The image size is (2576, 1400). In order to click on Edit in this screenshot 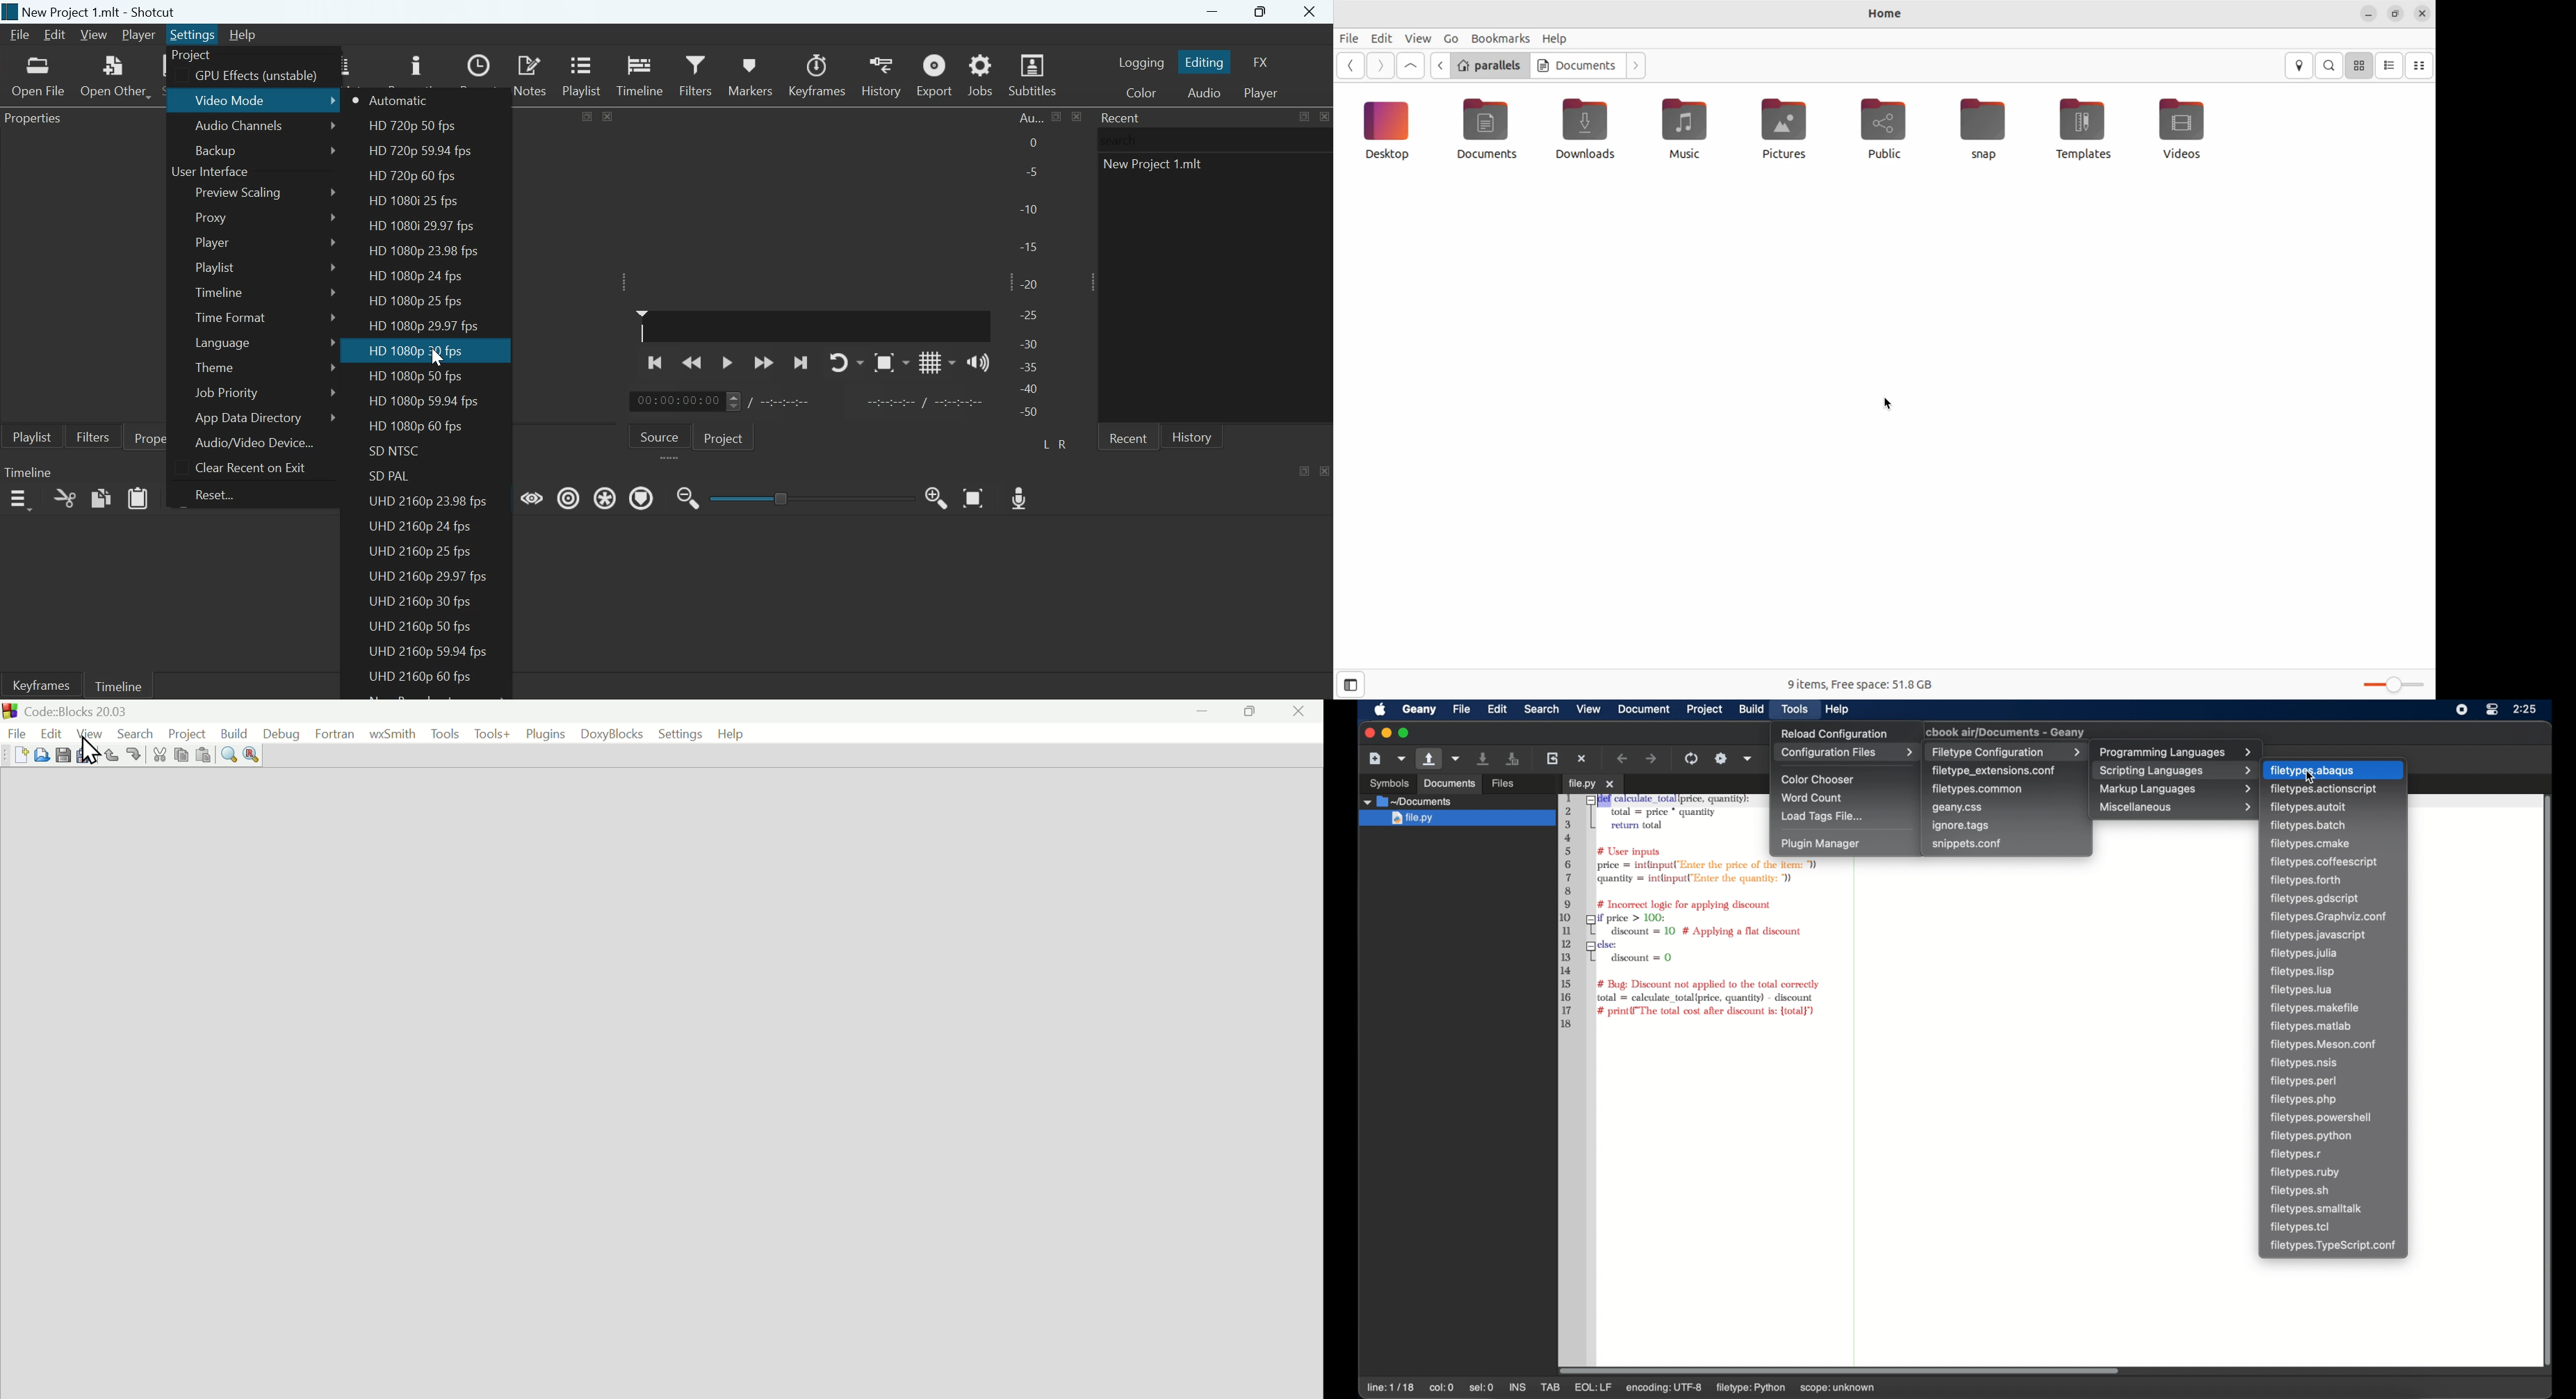, I will do `click(54, 35)`.